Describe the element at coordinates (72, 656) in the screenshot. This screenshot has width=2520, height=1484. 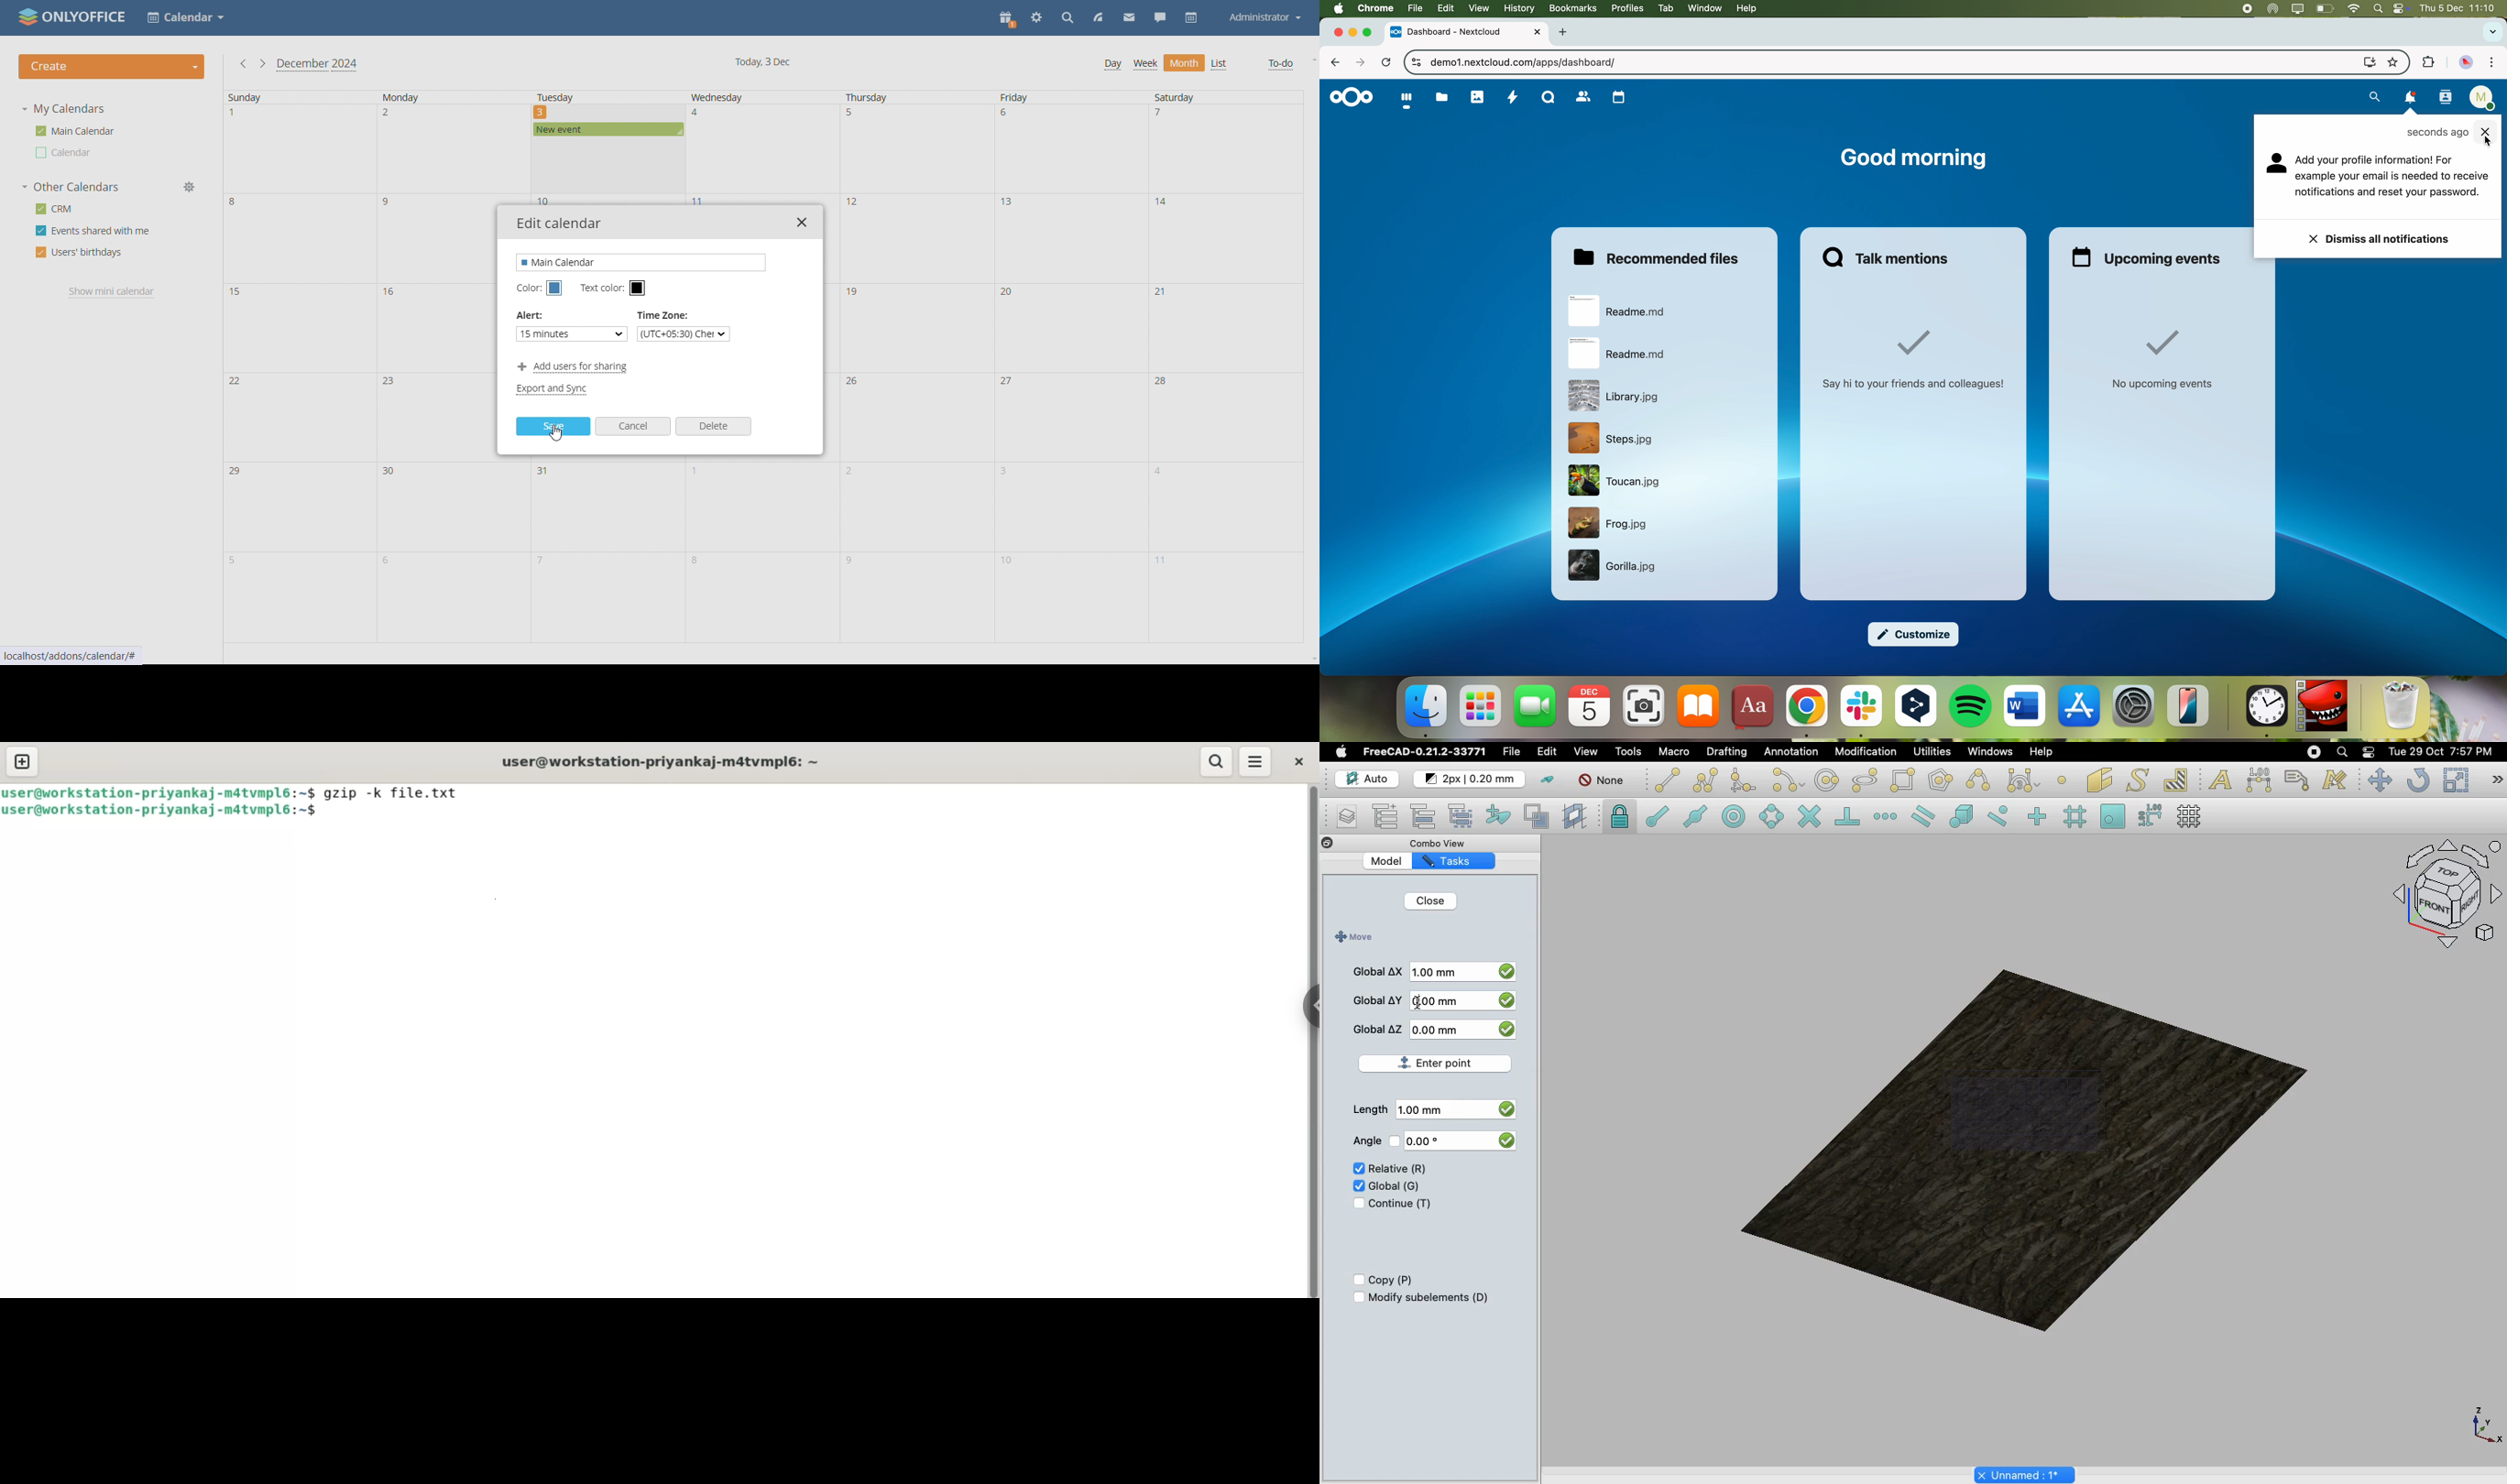
I see `address` at that location.